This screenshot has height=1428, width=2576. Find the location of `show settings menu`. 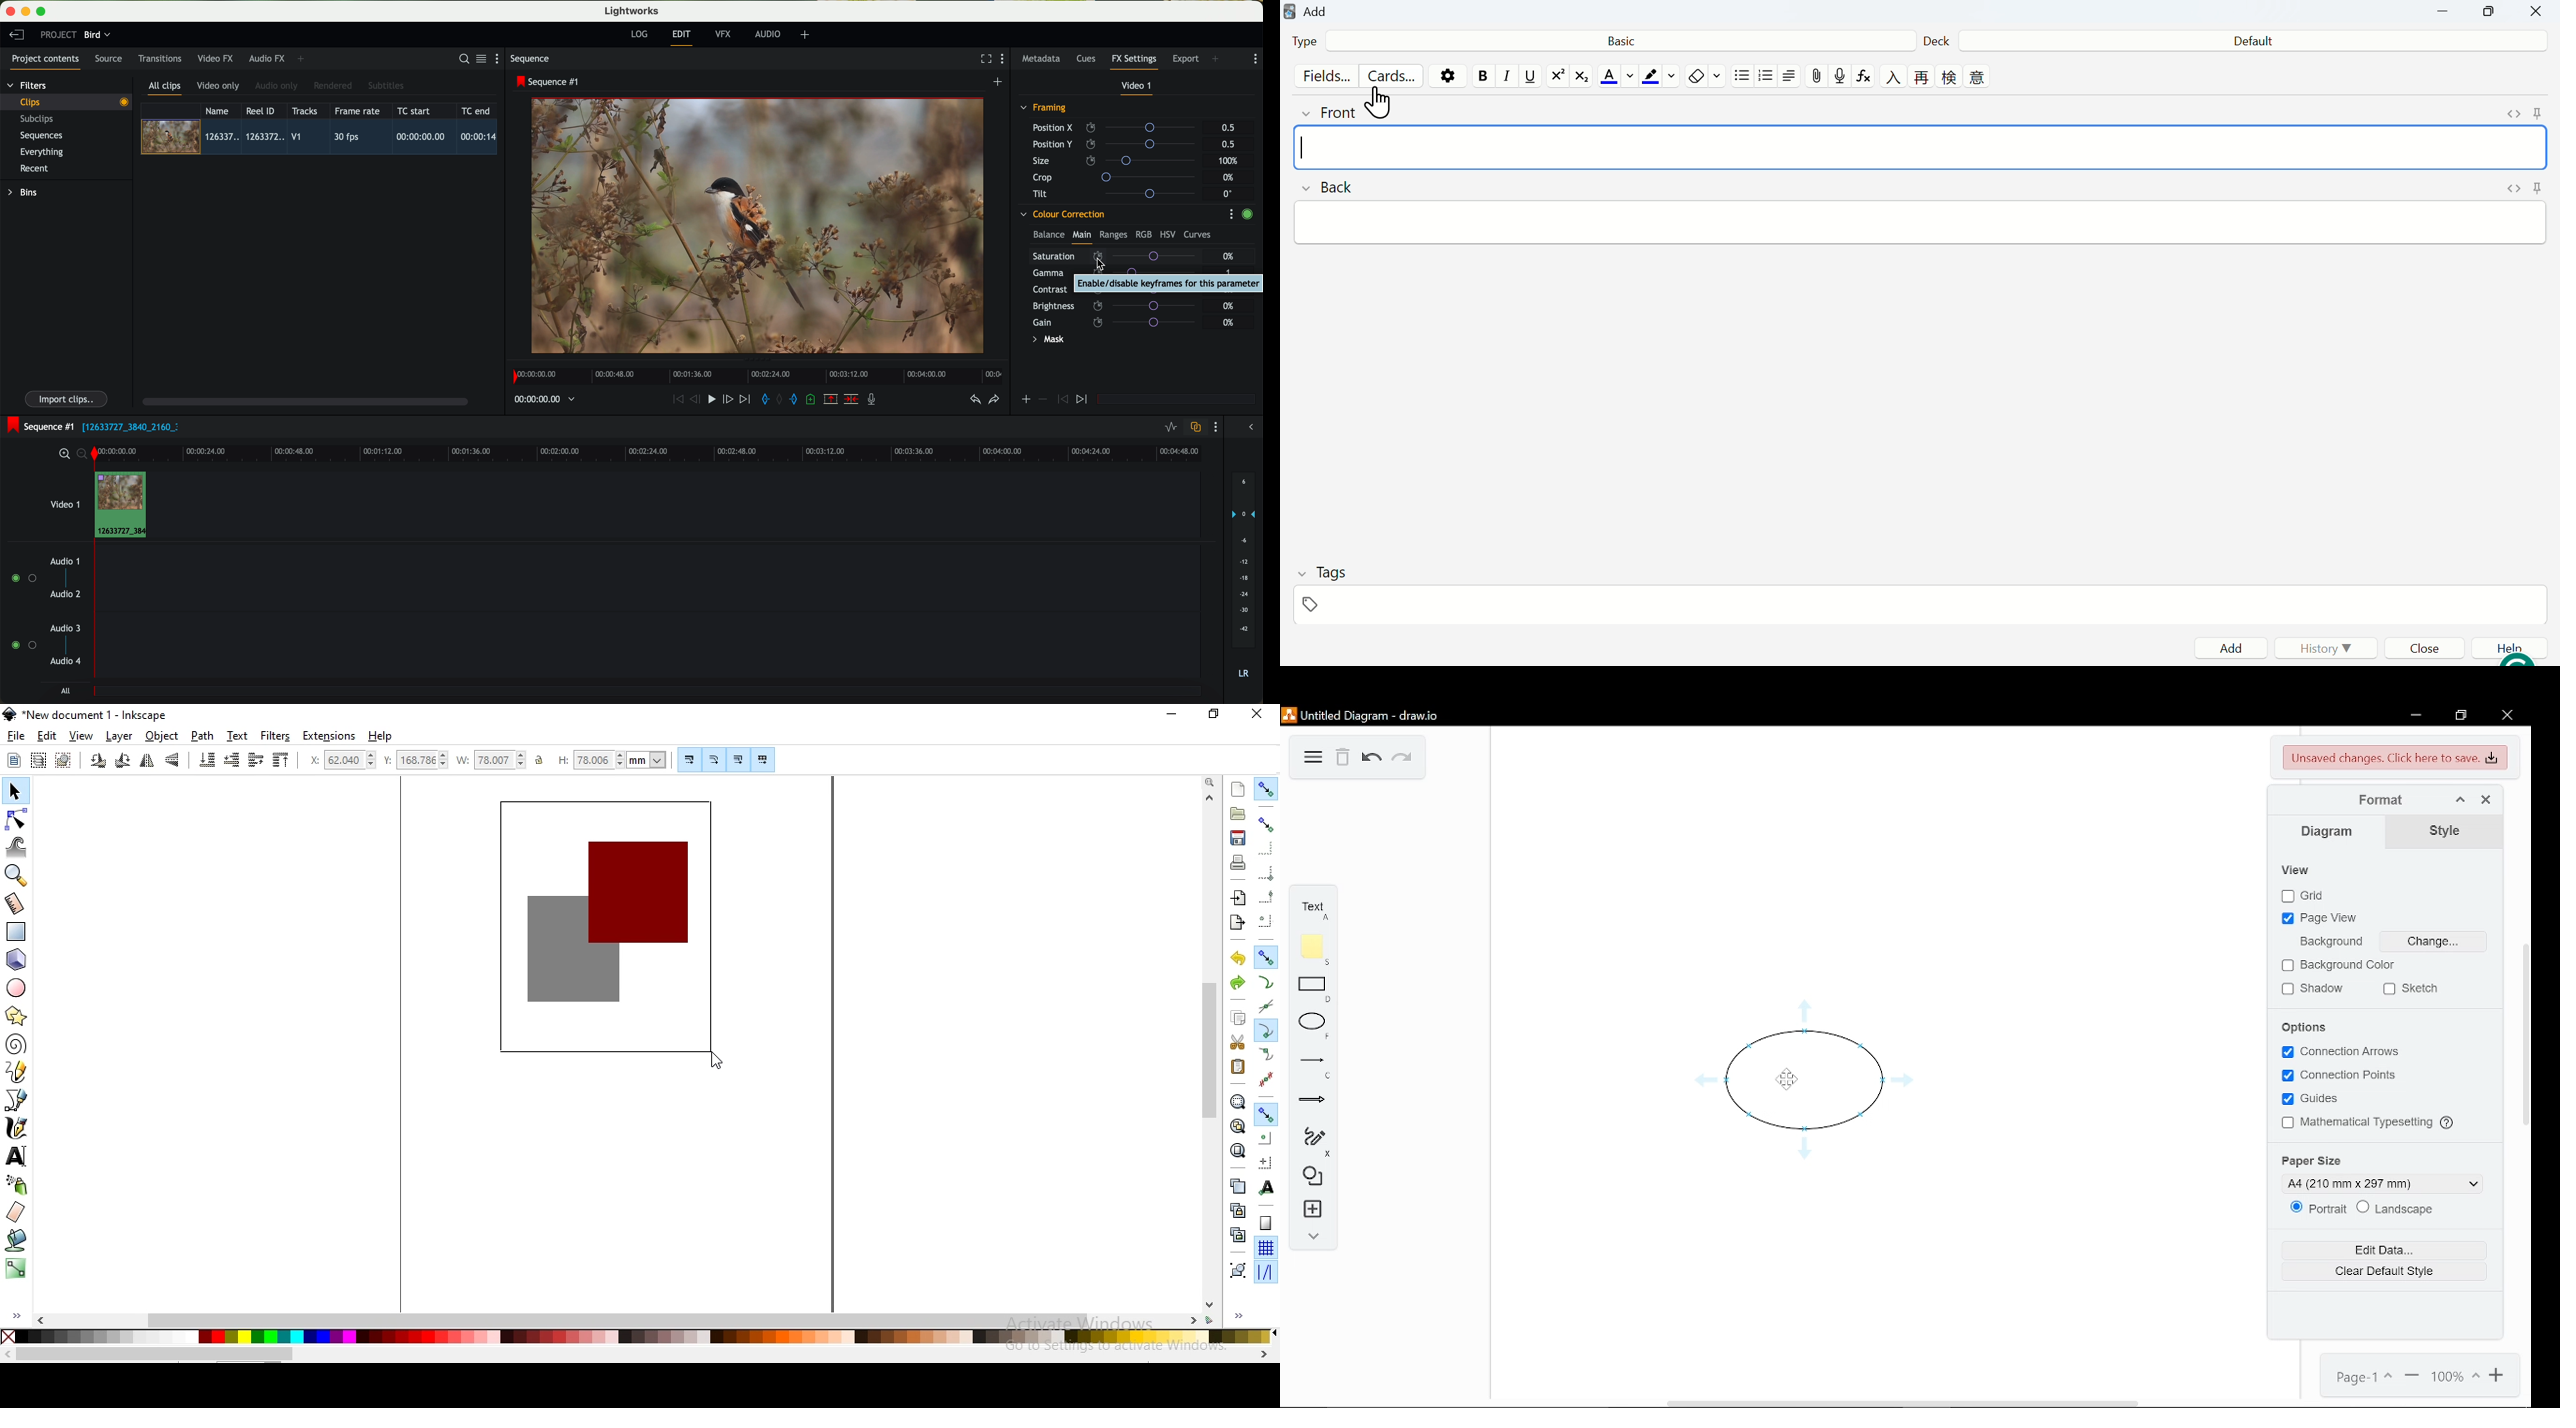

show settings menu is located at coordinates (501, 58).